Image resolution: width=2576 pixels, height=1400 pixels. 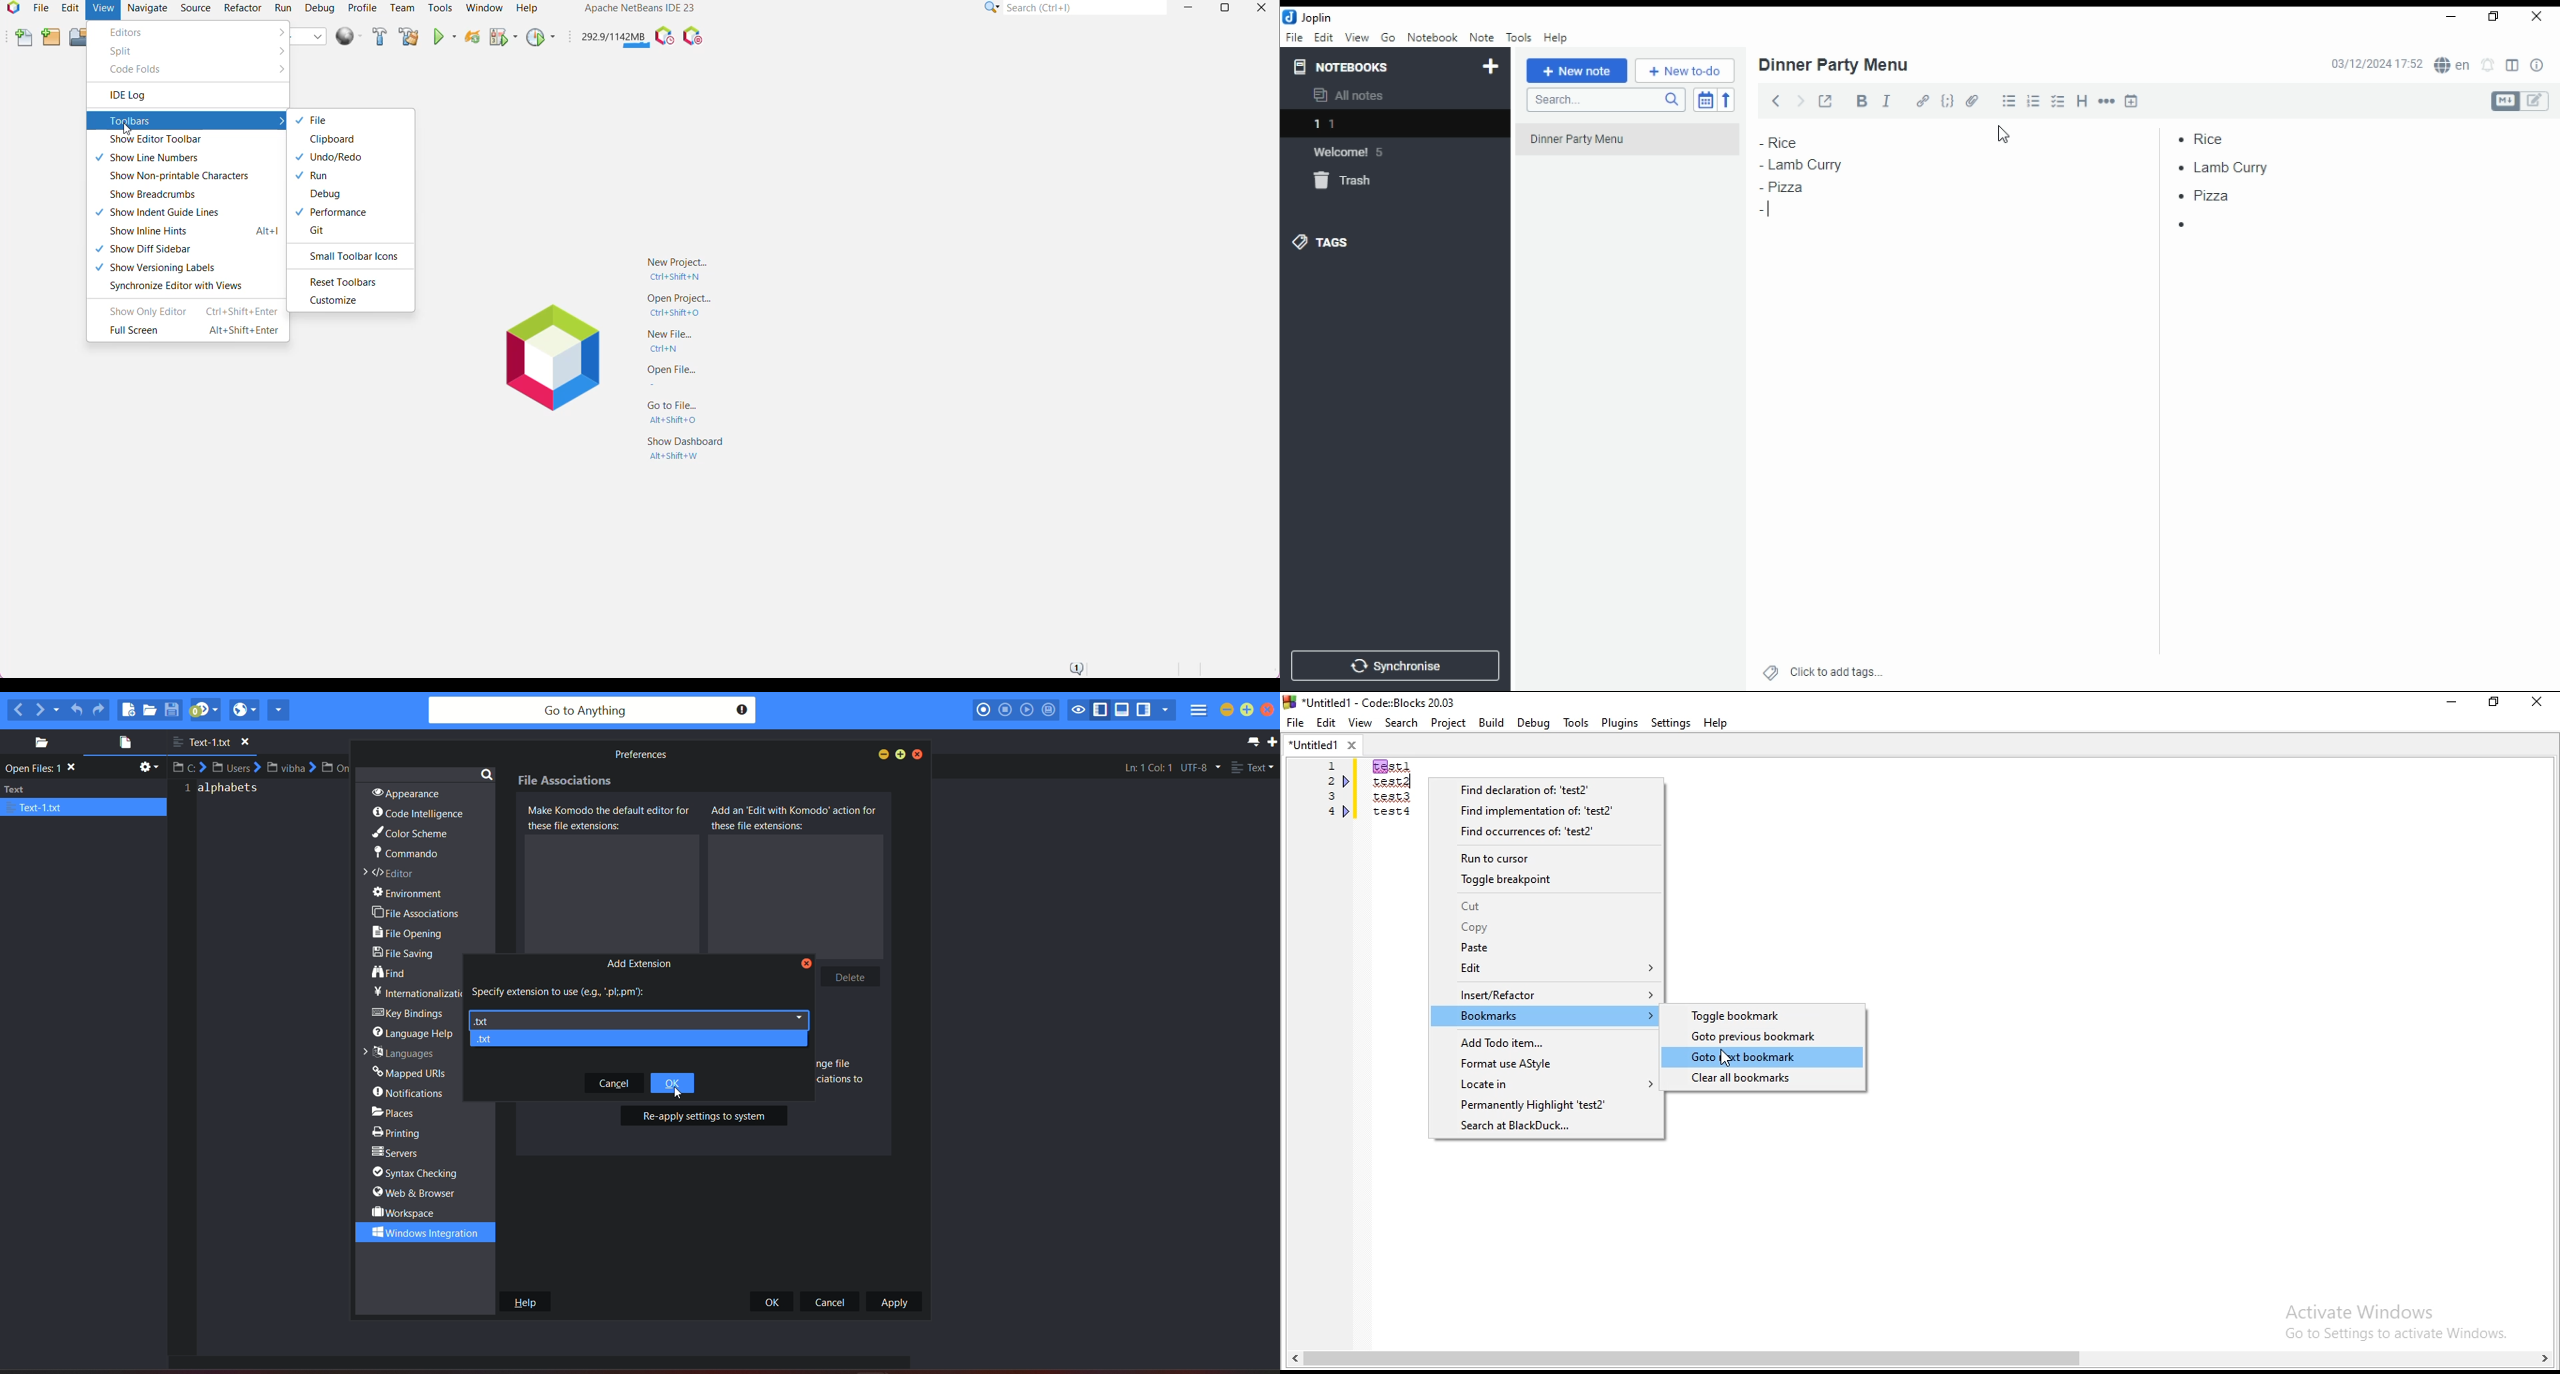 What do you see at coordinates (1547, 968) in the screenshot?
I see `Edit` at bounding box center [1547, 968].